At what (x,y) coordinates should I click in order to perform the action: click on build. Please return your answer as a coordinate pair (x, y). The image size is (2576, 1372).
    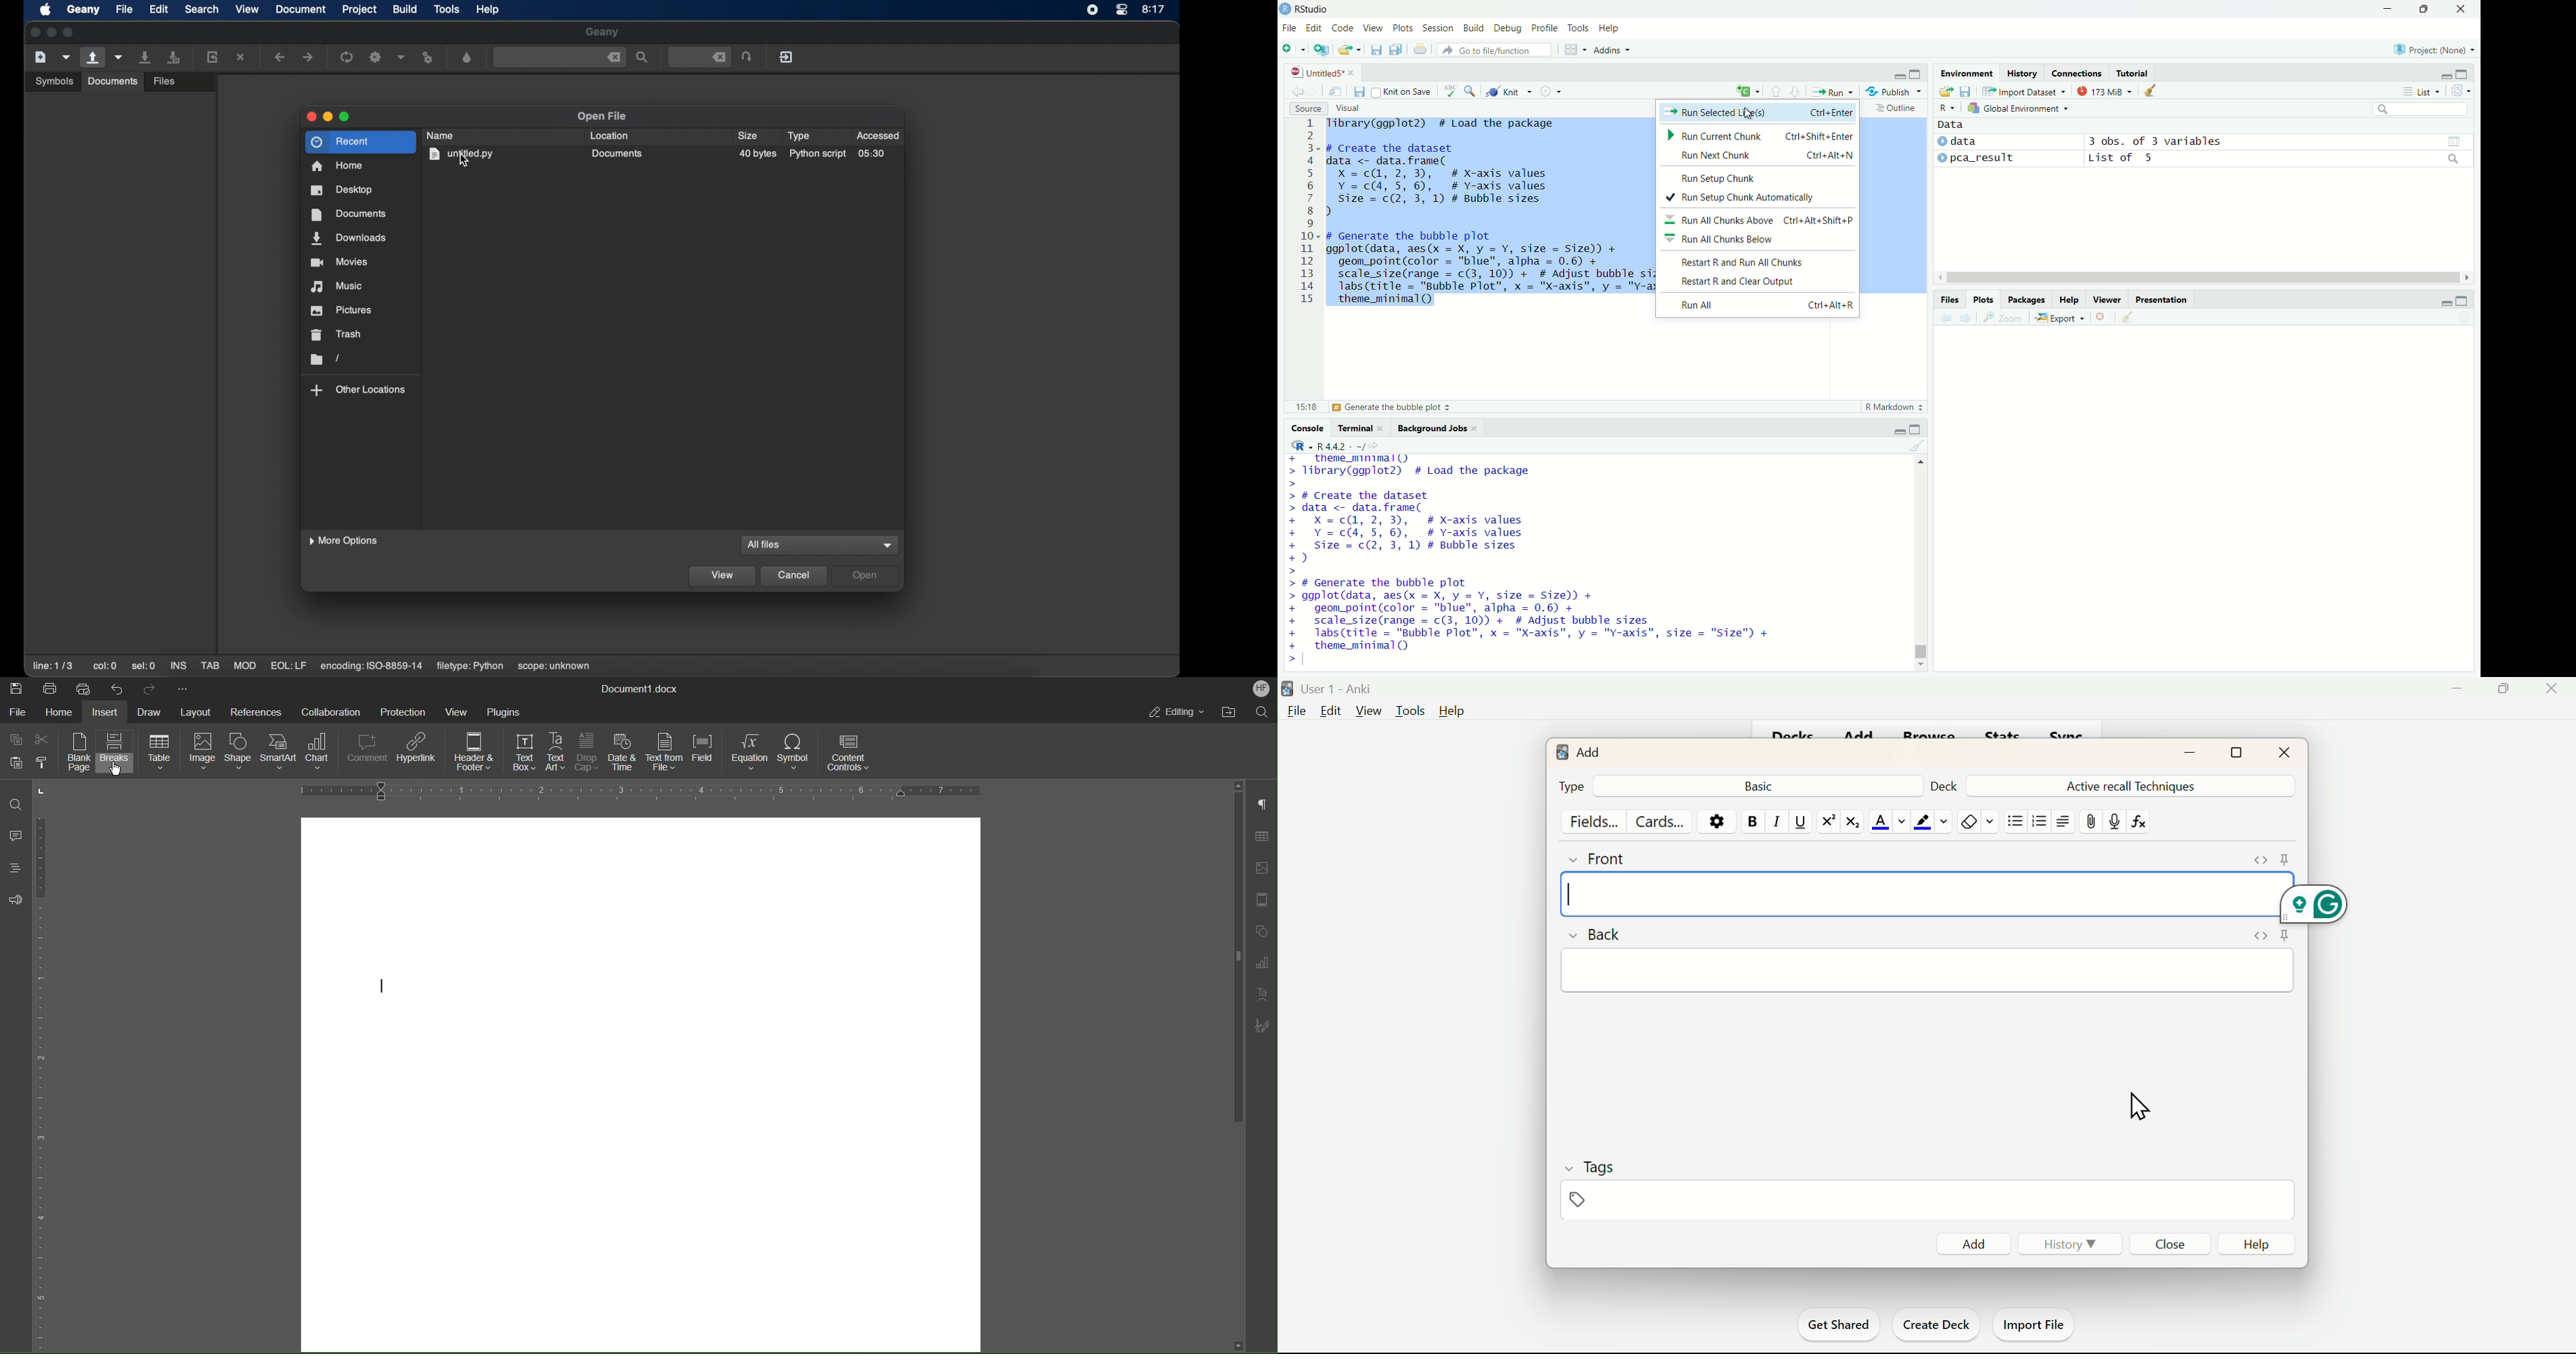
    Looking at the image, I should click on (1474, 29).